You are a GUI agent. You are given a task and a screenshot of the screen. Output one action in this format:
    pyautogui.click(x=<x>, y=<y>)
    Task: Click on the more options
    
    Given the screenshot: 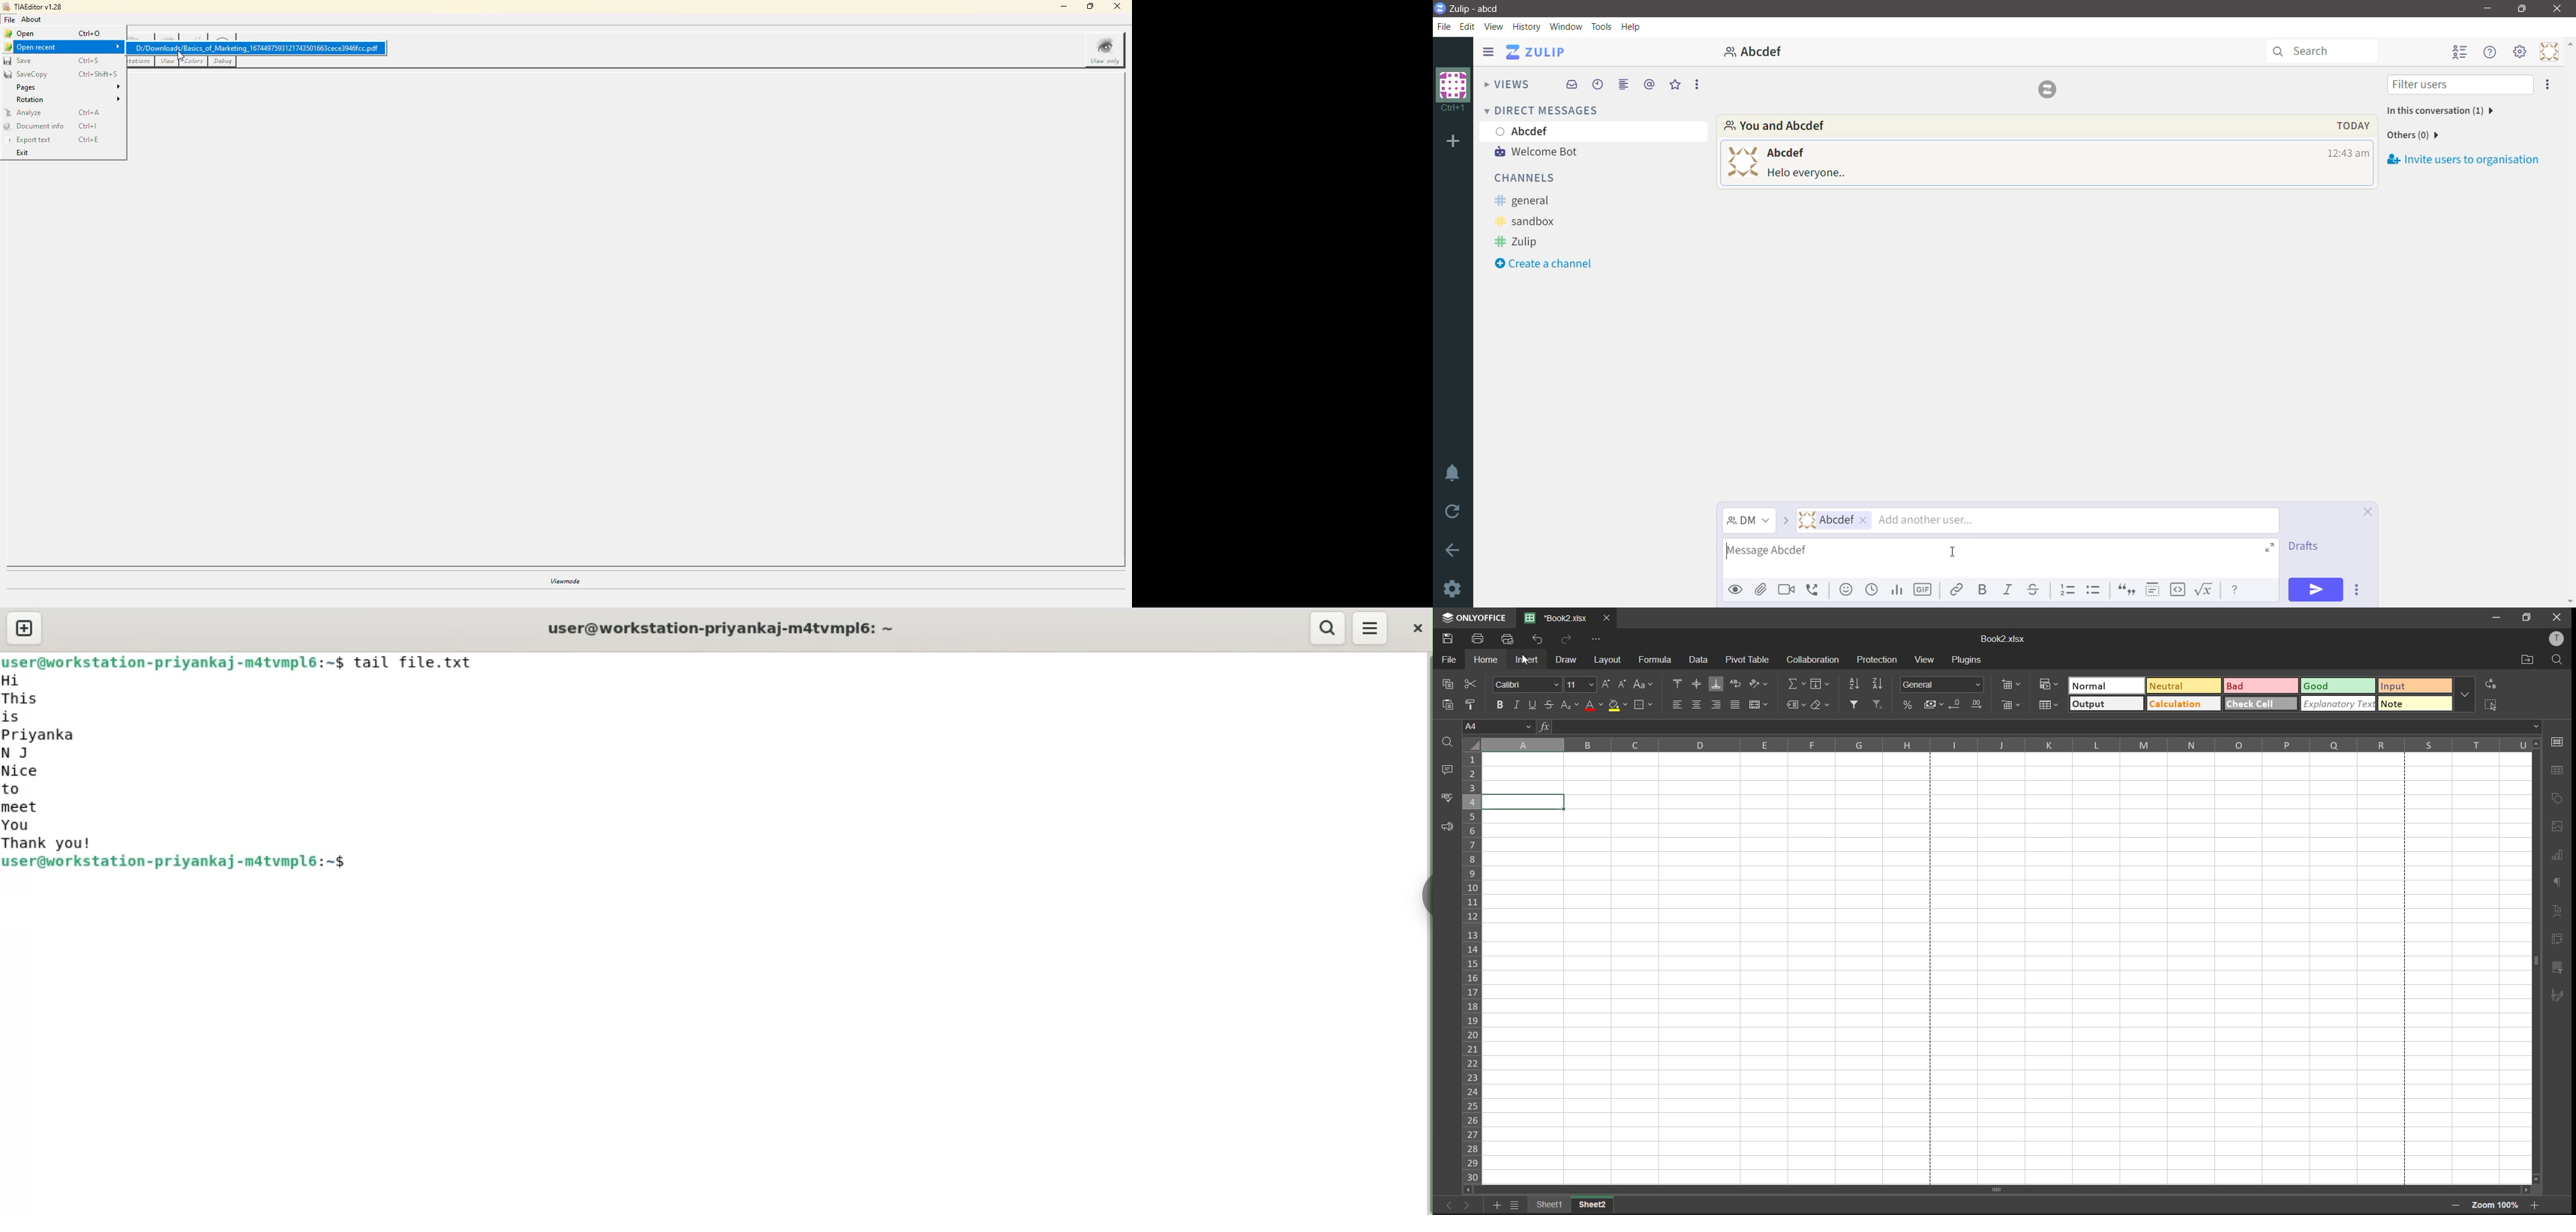 What is the action you would take?
    pyautogui.click(x=2467, y=694)
    